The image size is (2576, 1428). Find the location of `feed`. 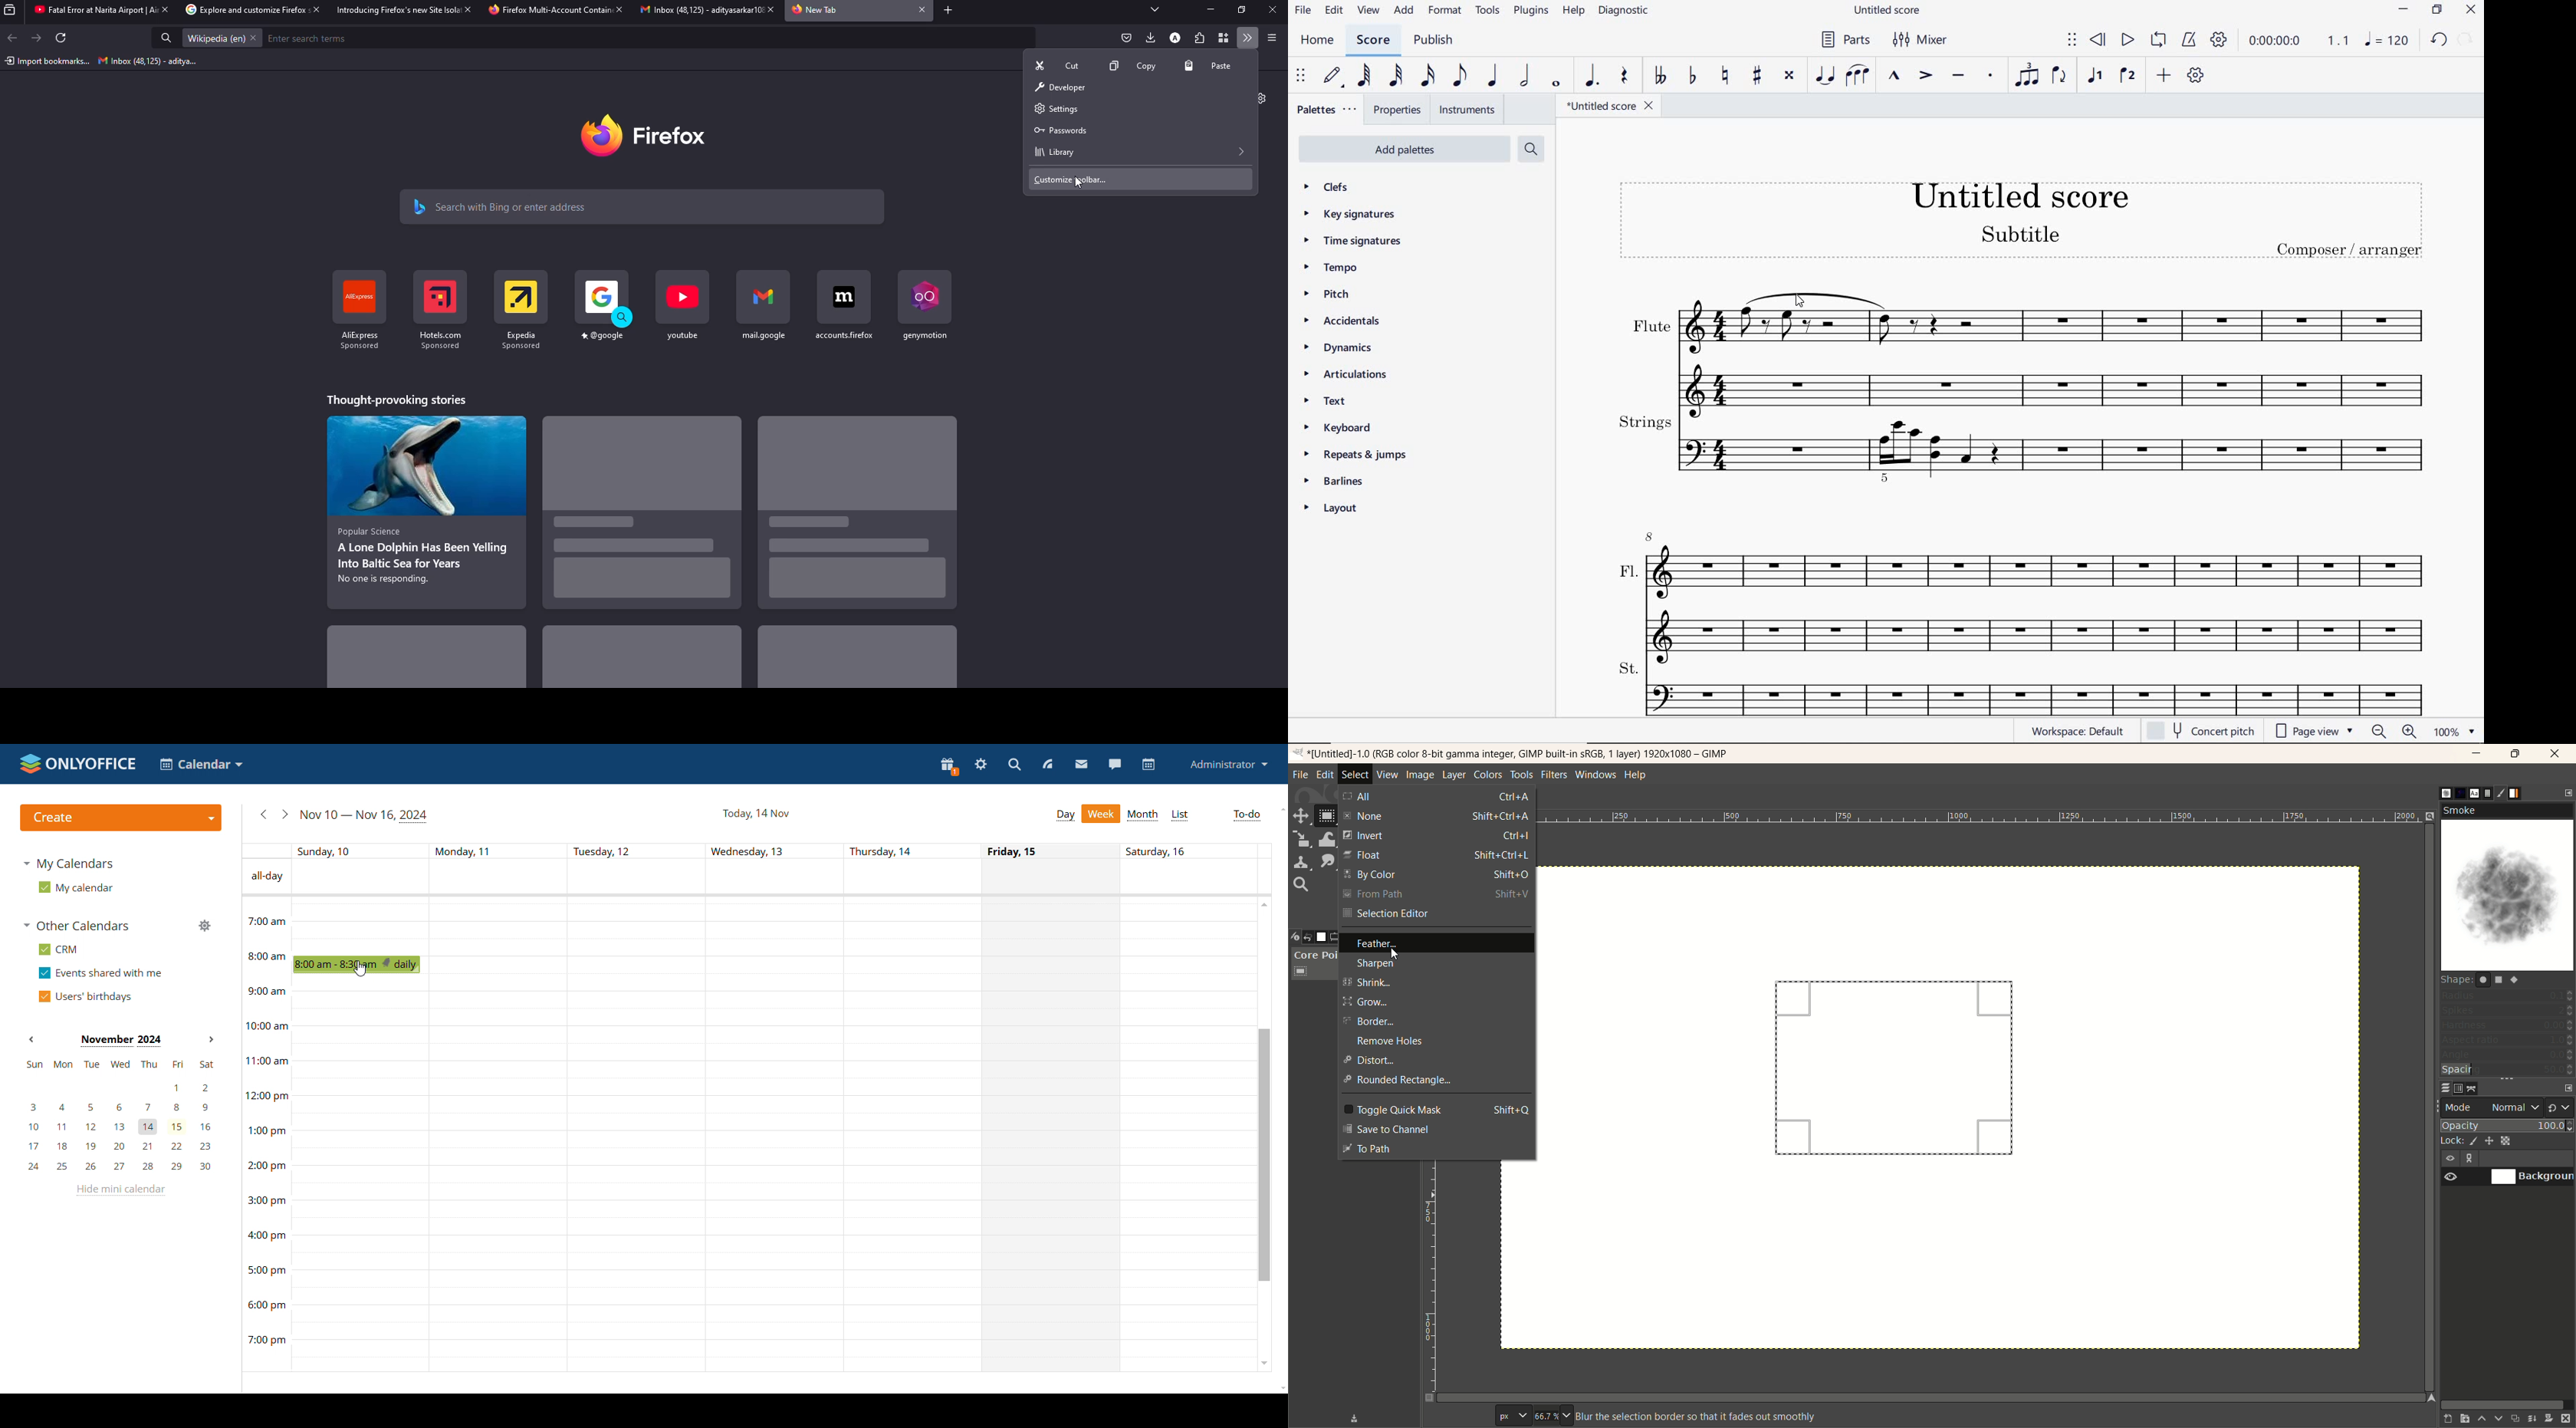

feed is located at coordinates (1046, 764).